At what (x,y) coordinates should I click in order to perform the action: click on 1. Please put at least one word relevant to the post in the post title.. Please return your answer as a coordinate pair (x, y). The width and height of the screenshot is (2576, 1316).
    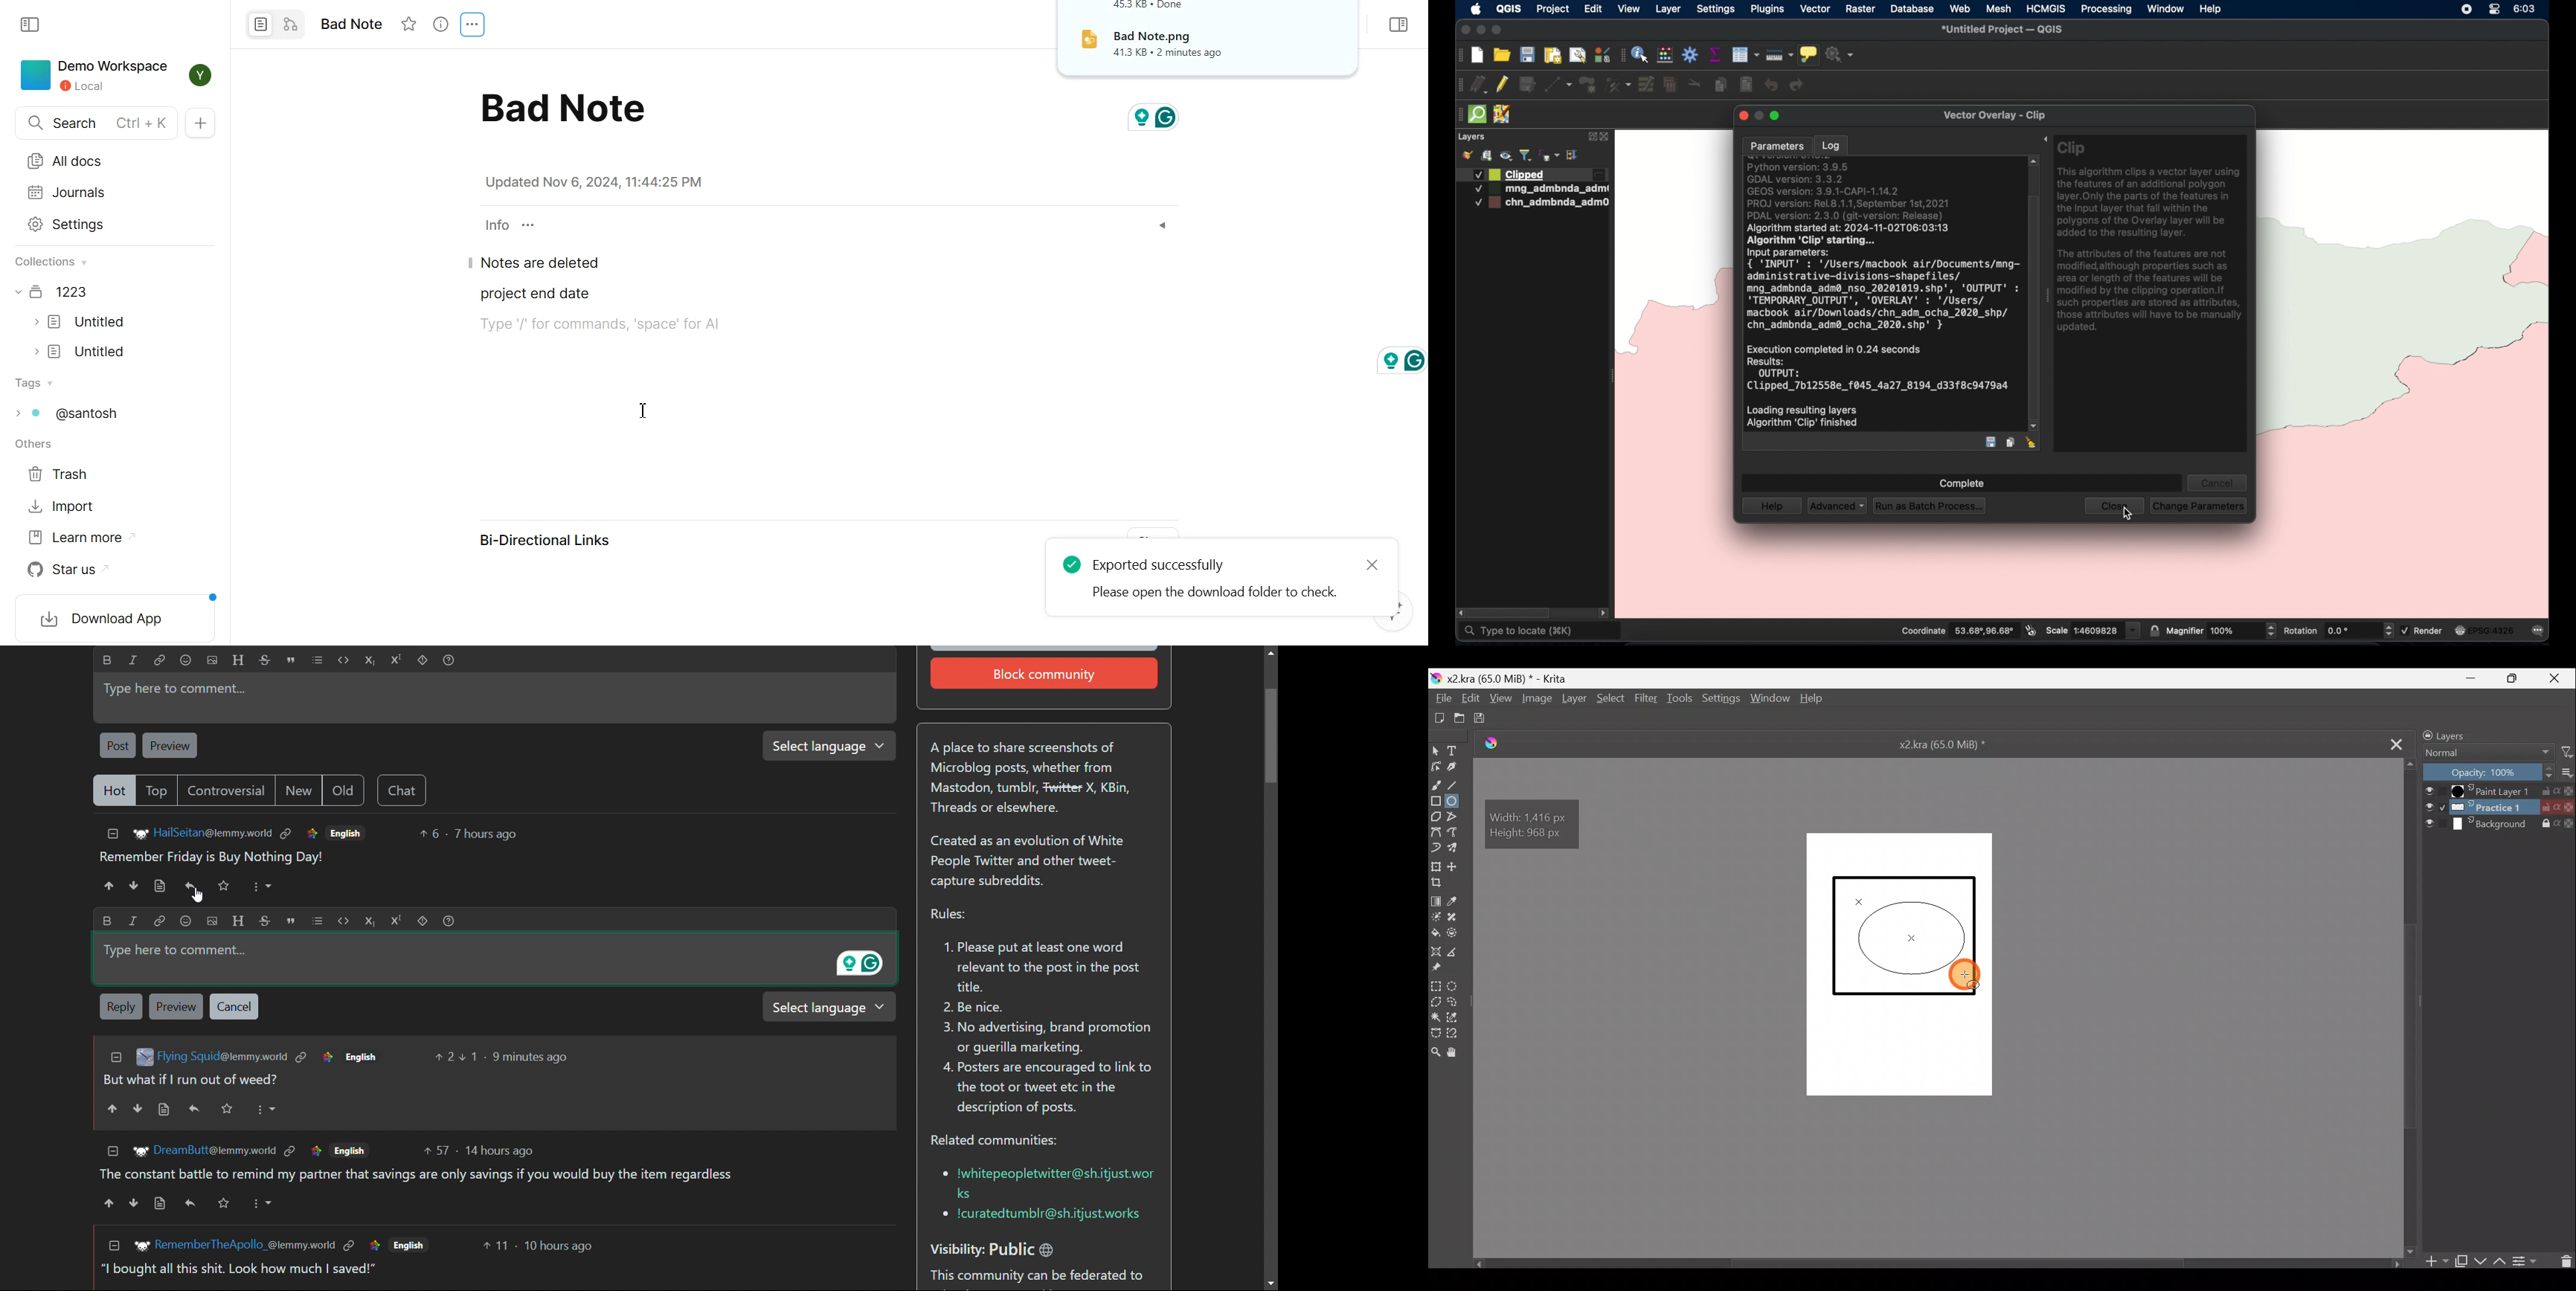
    Looking at the image, I should click on (1038, 968).